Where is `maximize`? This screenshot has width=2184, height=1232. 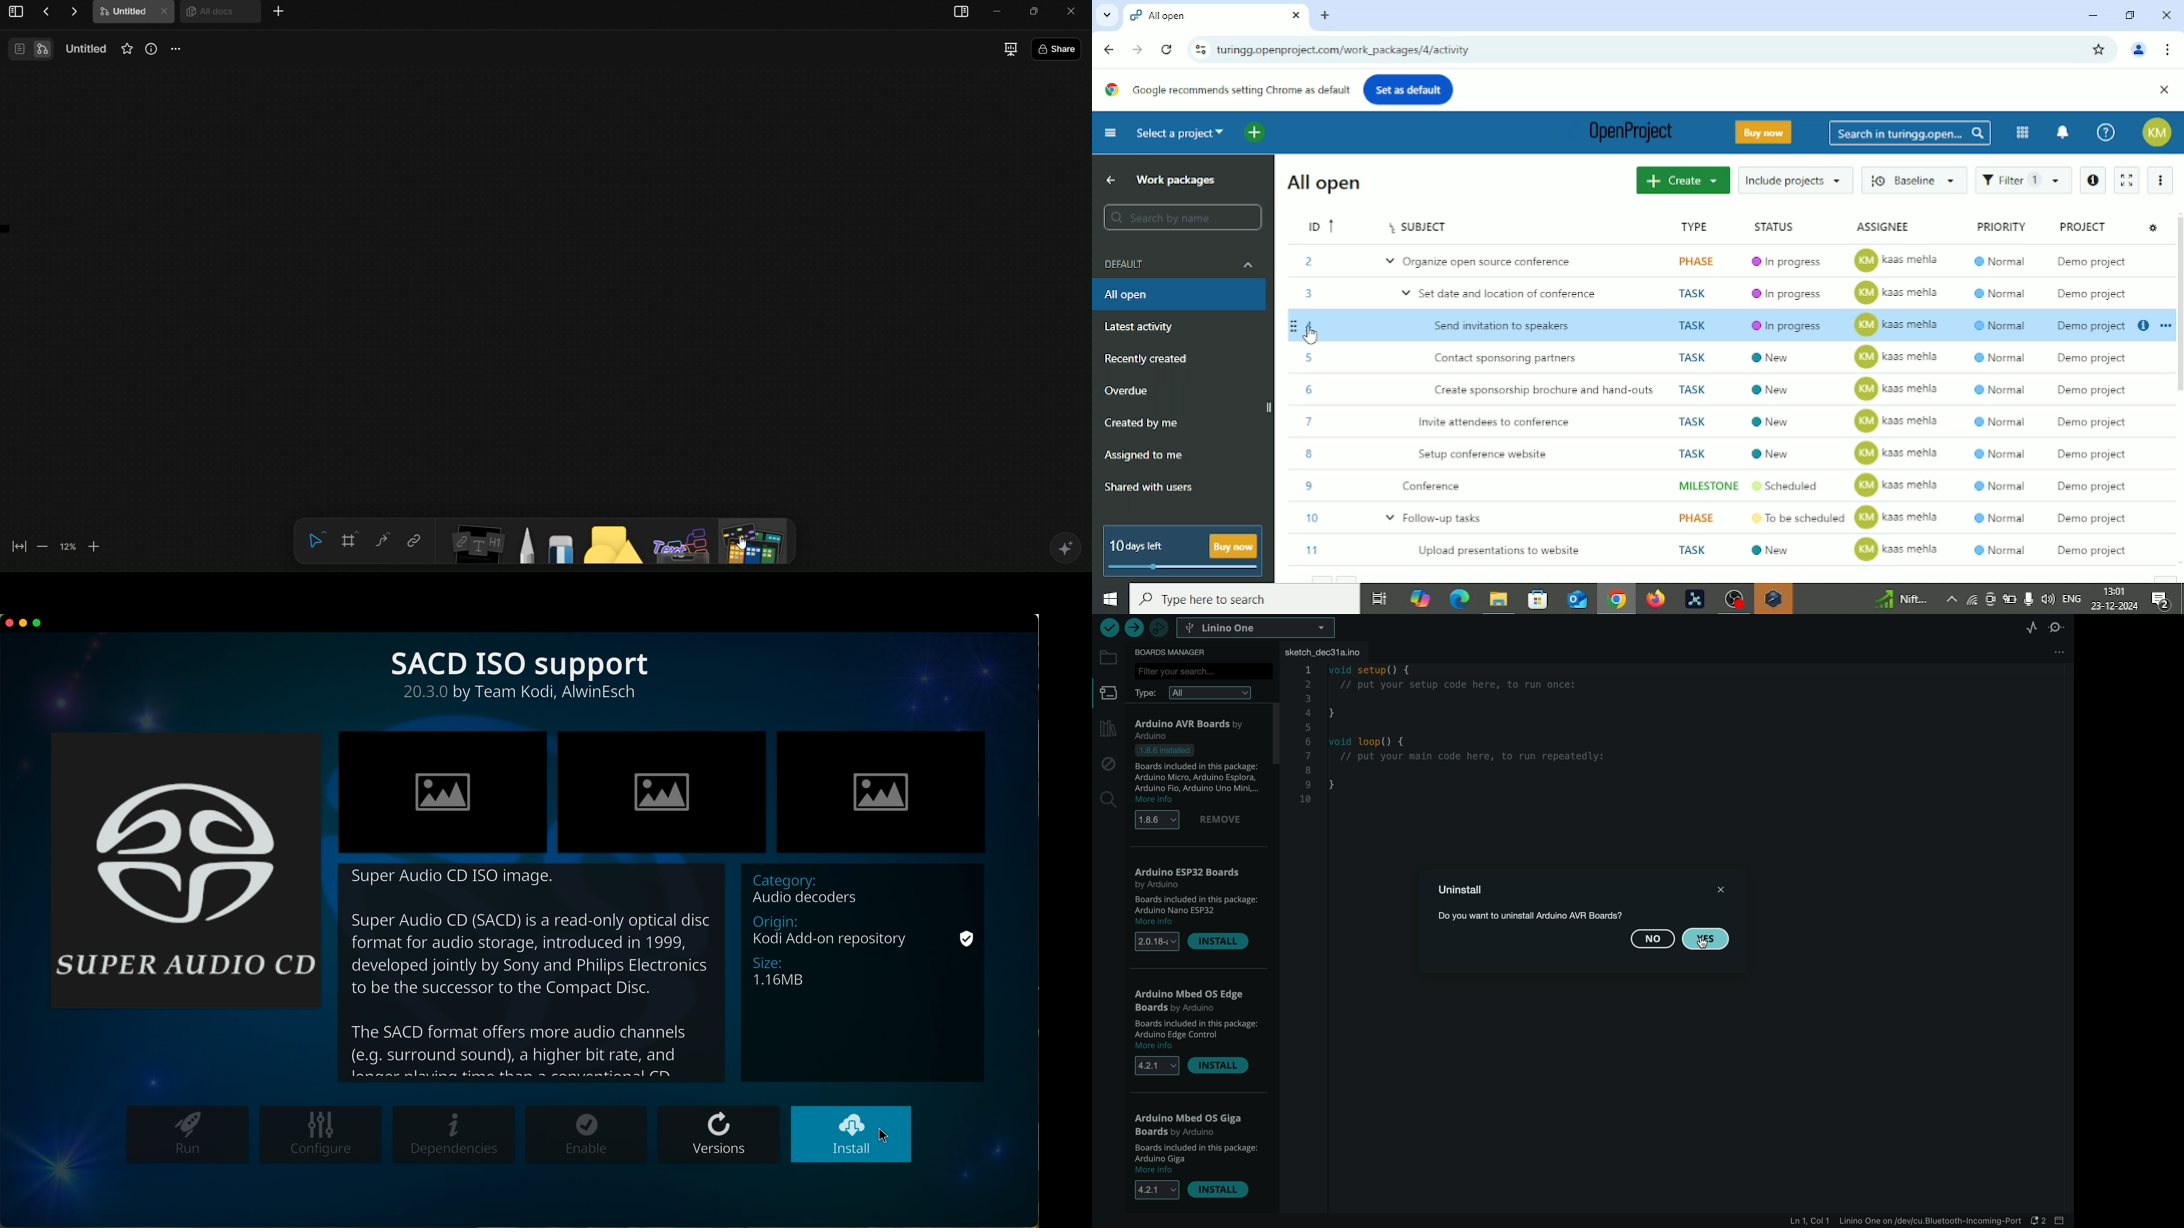
maximize is located at coordinates (40, 625).